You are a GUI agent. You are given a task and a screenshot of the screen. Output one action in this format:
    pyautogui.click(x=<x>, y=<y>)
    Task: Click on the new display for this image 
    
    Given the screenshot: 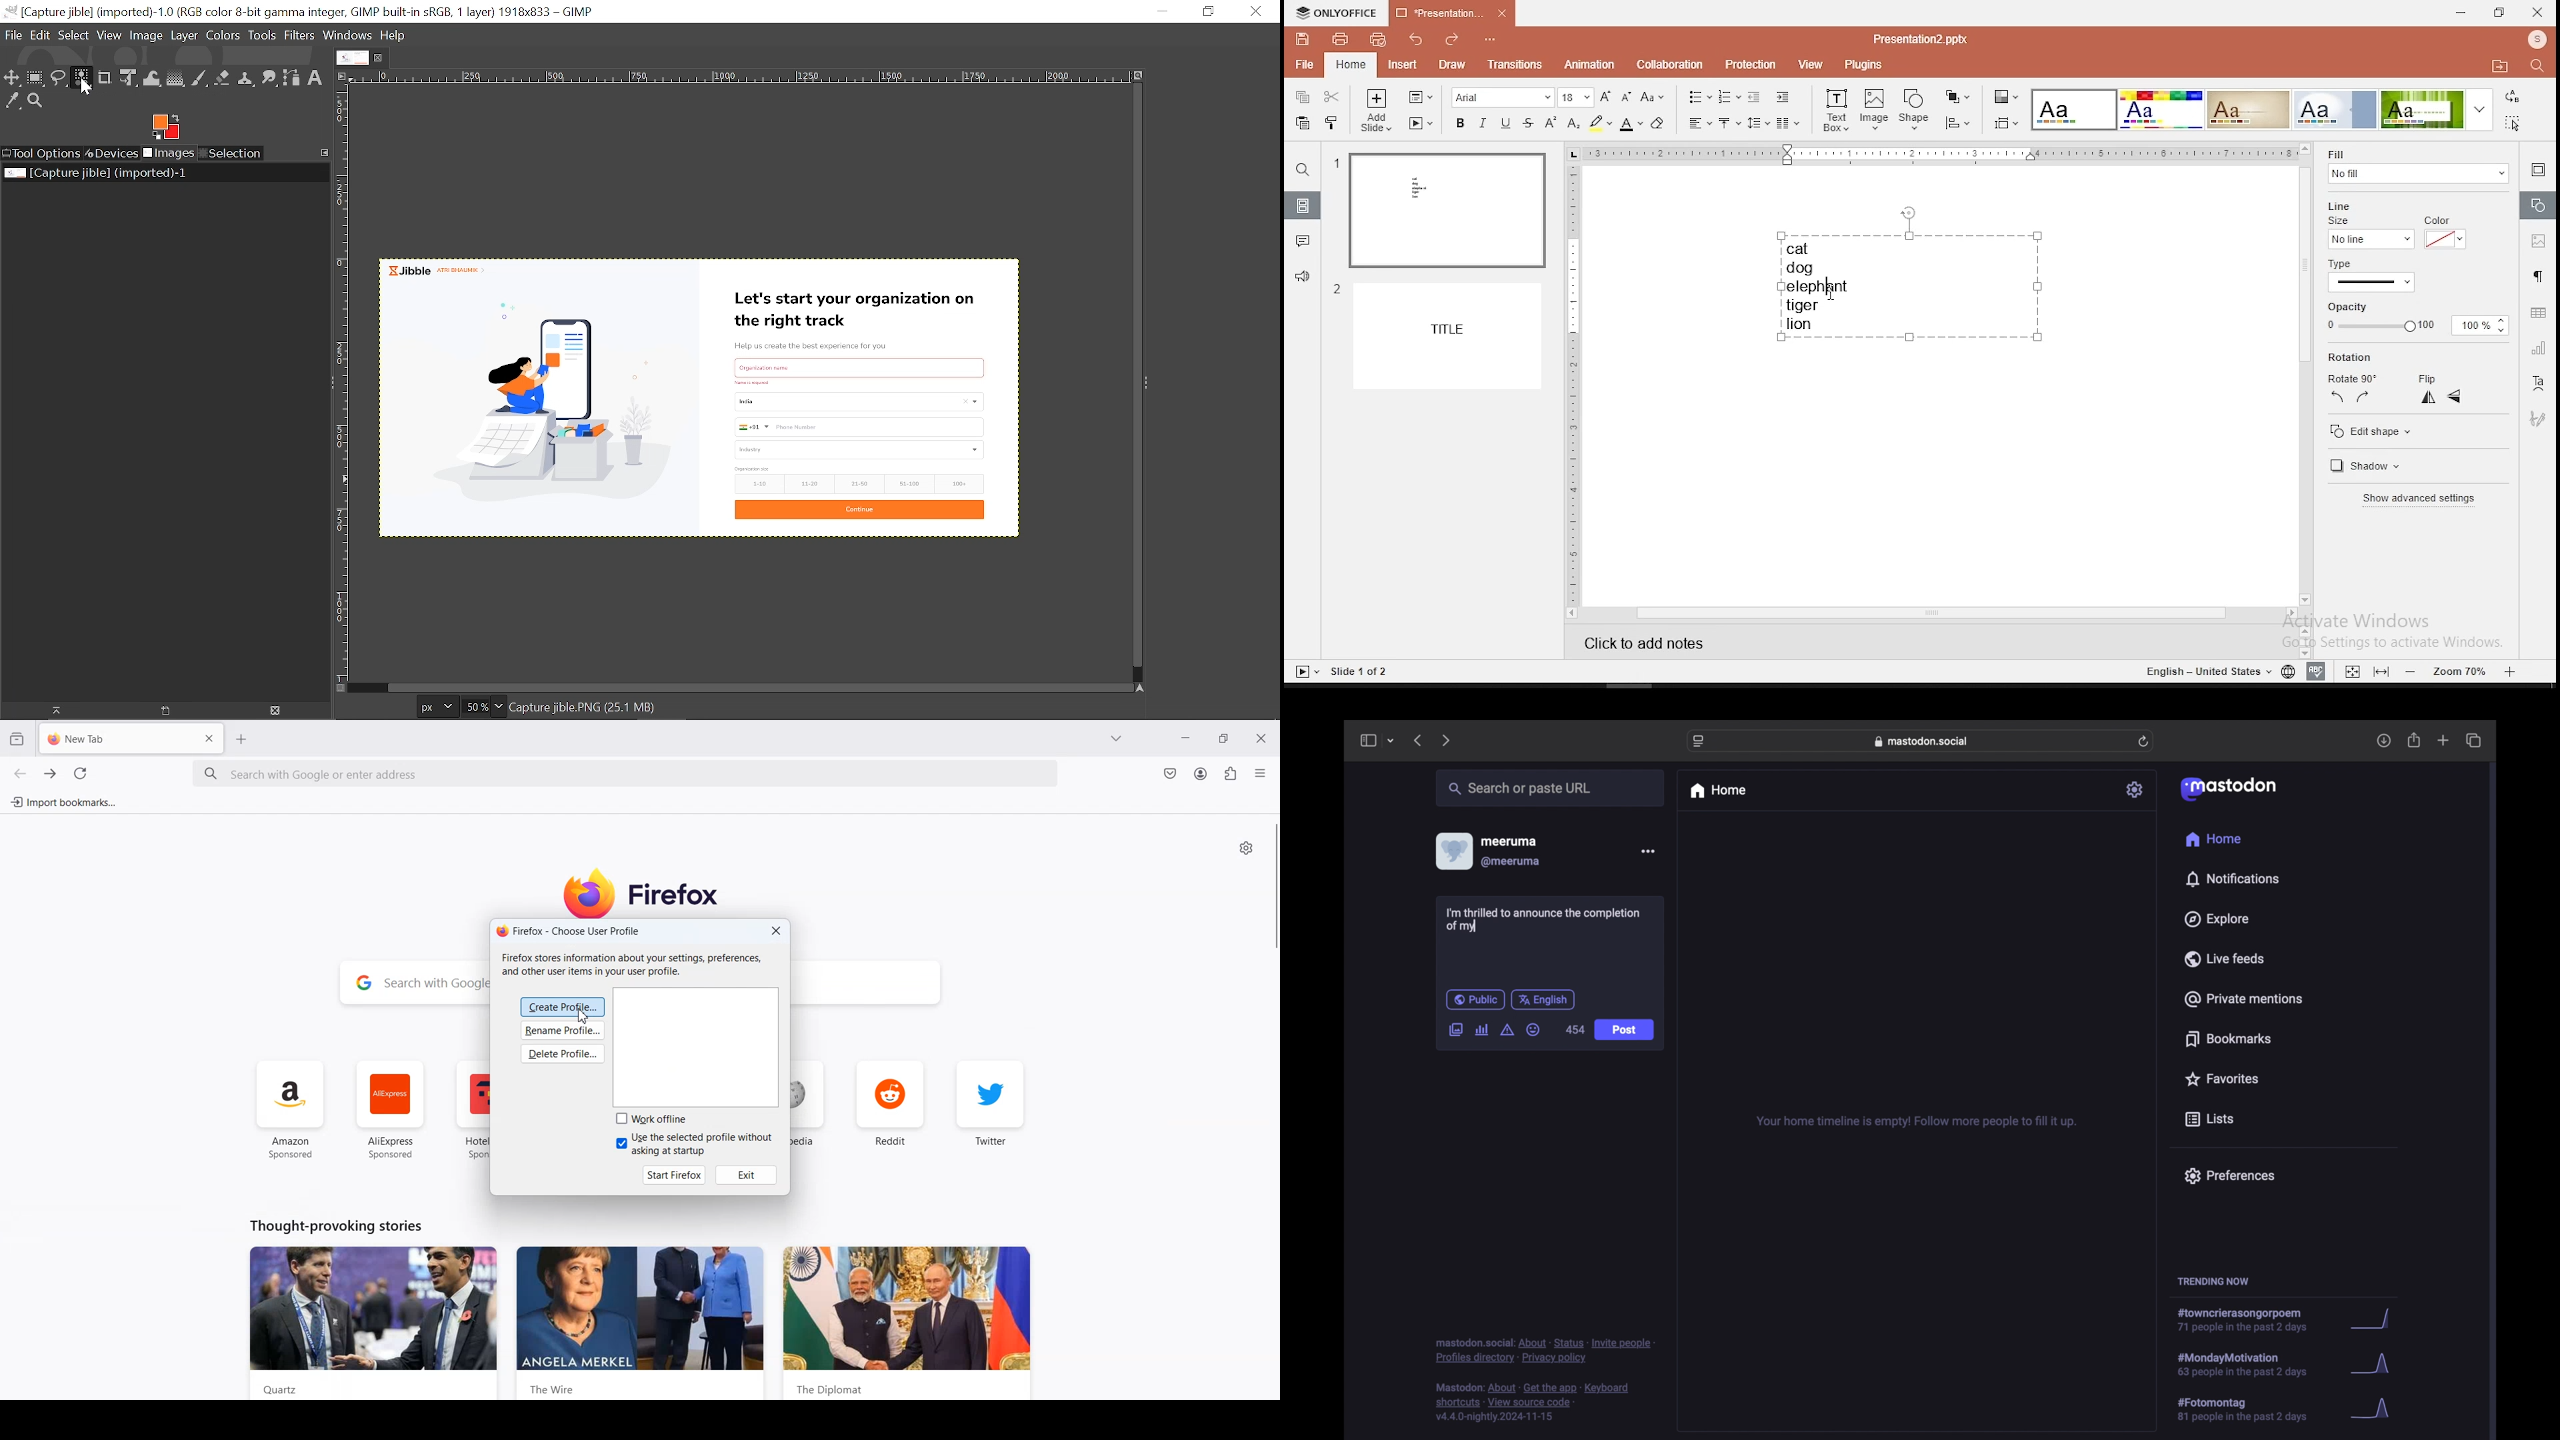 What is the action you would take?
    pyautogui.click(x=163, y=711)
    